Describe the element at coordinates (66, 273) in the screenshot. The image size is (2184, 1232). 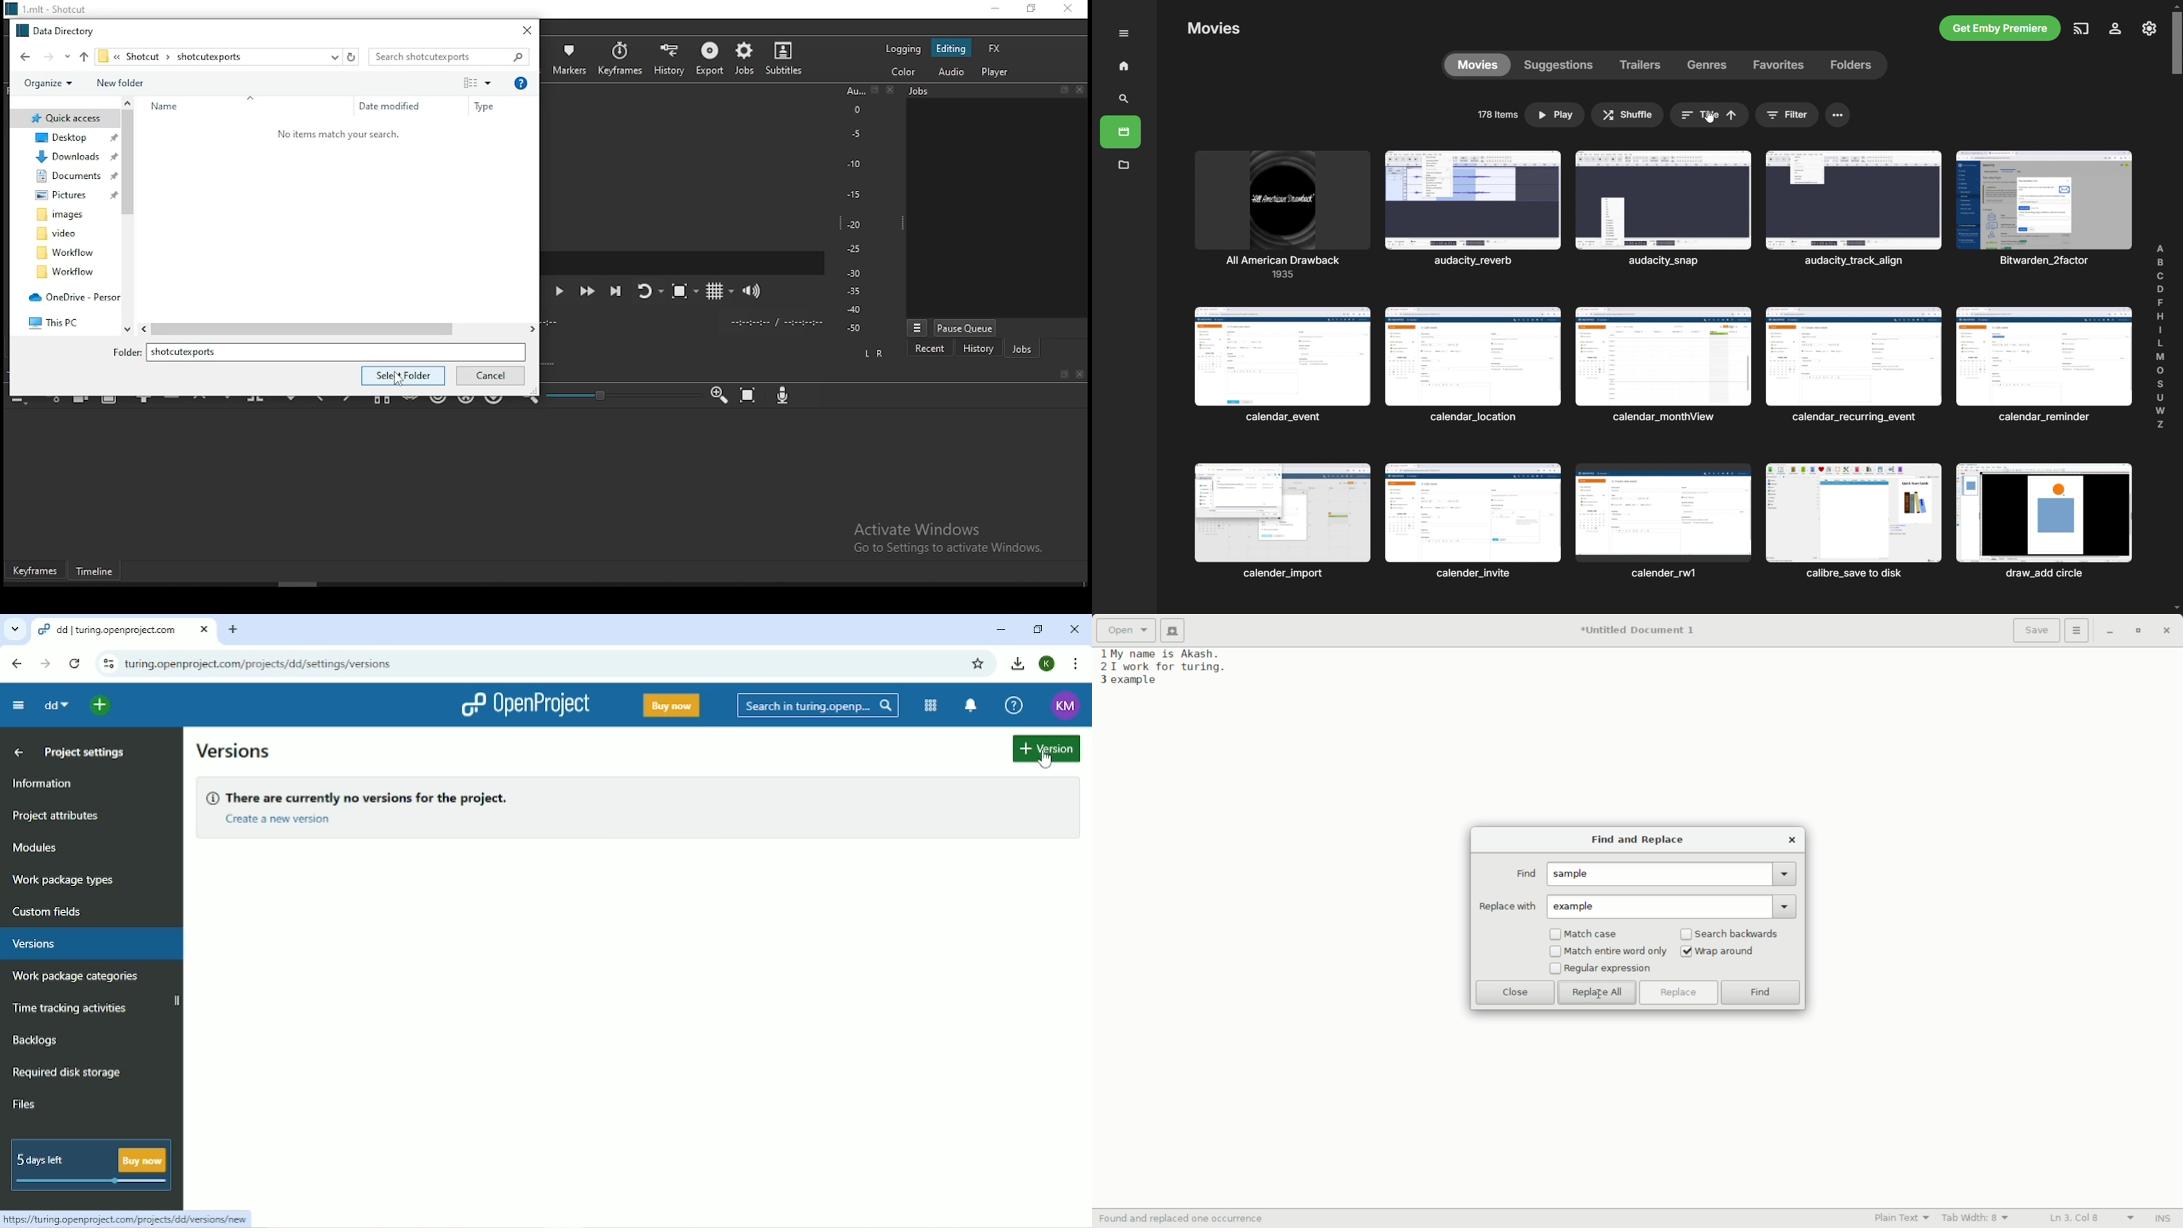
I see `local folder` at that location.